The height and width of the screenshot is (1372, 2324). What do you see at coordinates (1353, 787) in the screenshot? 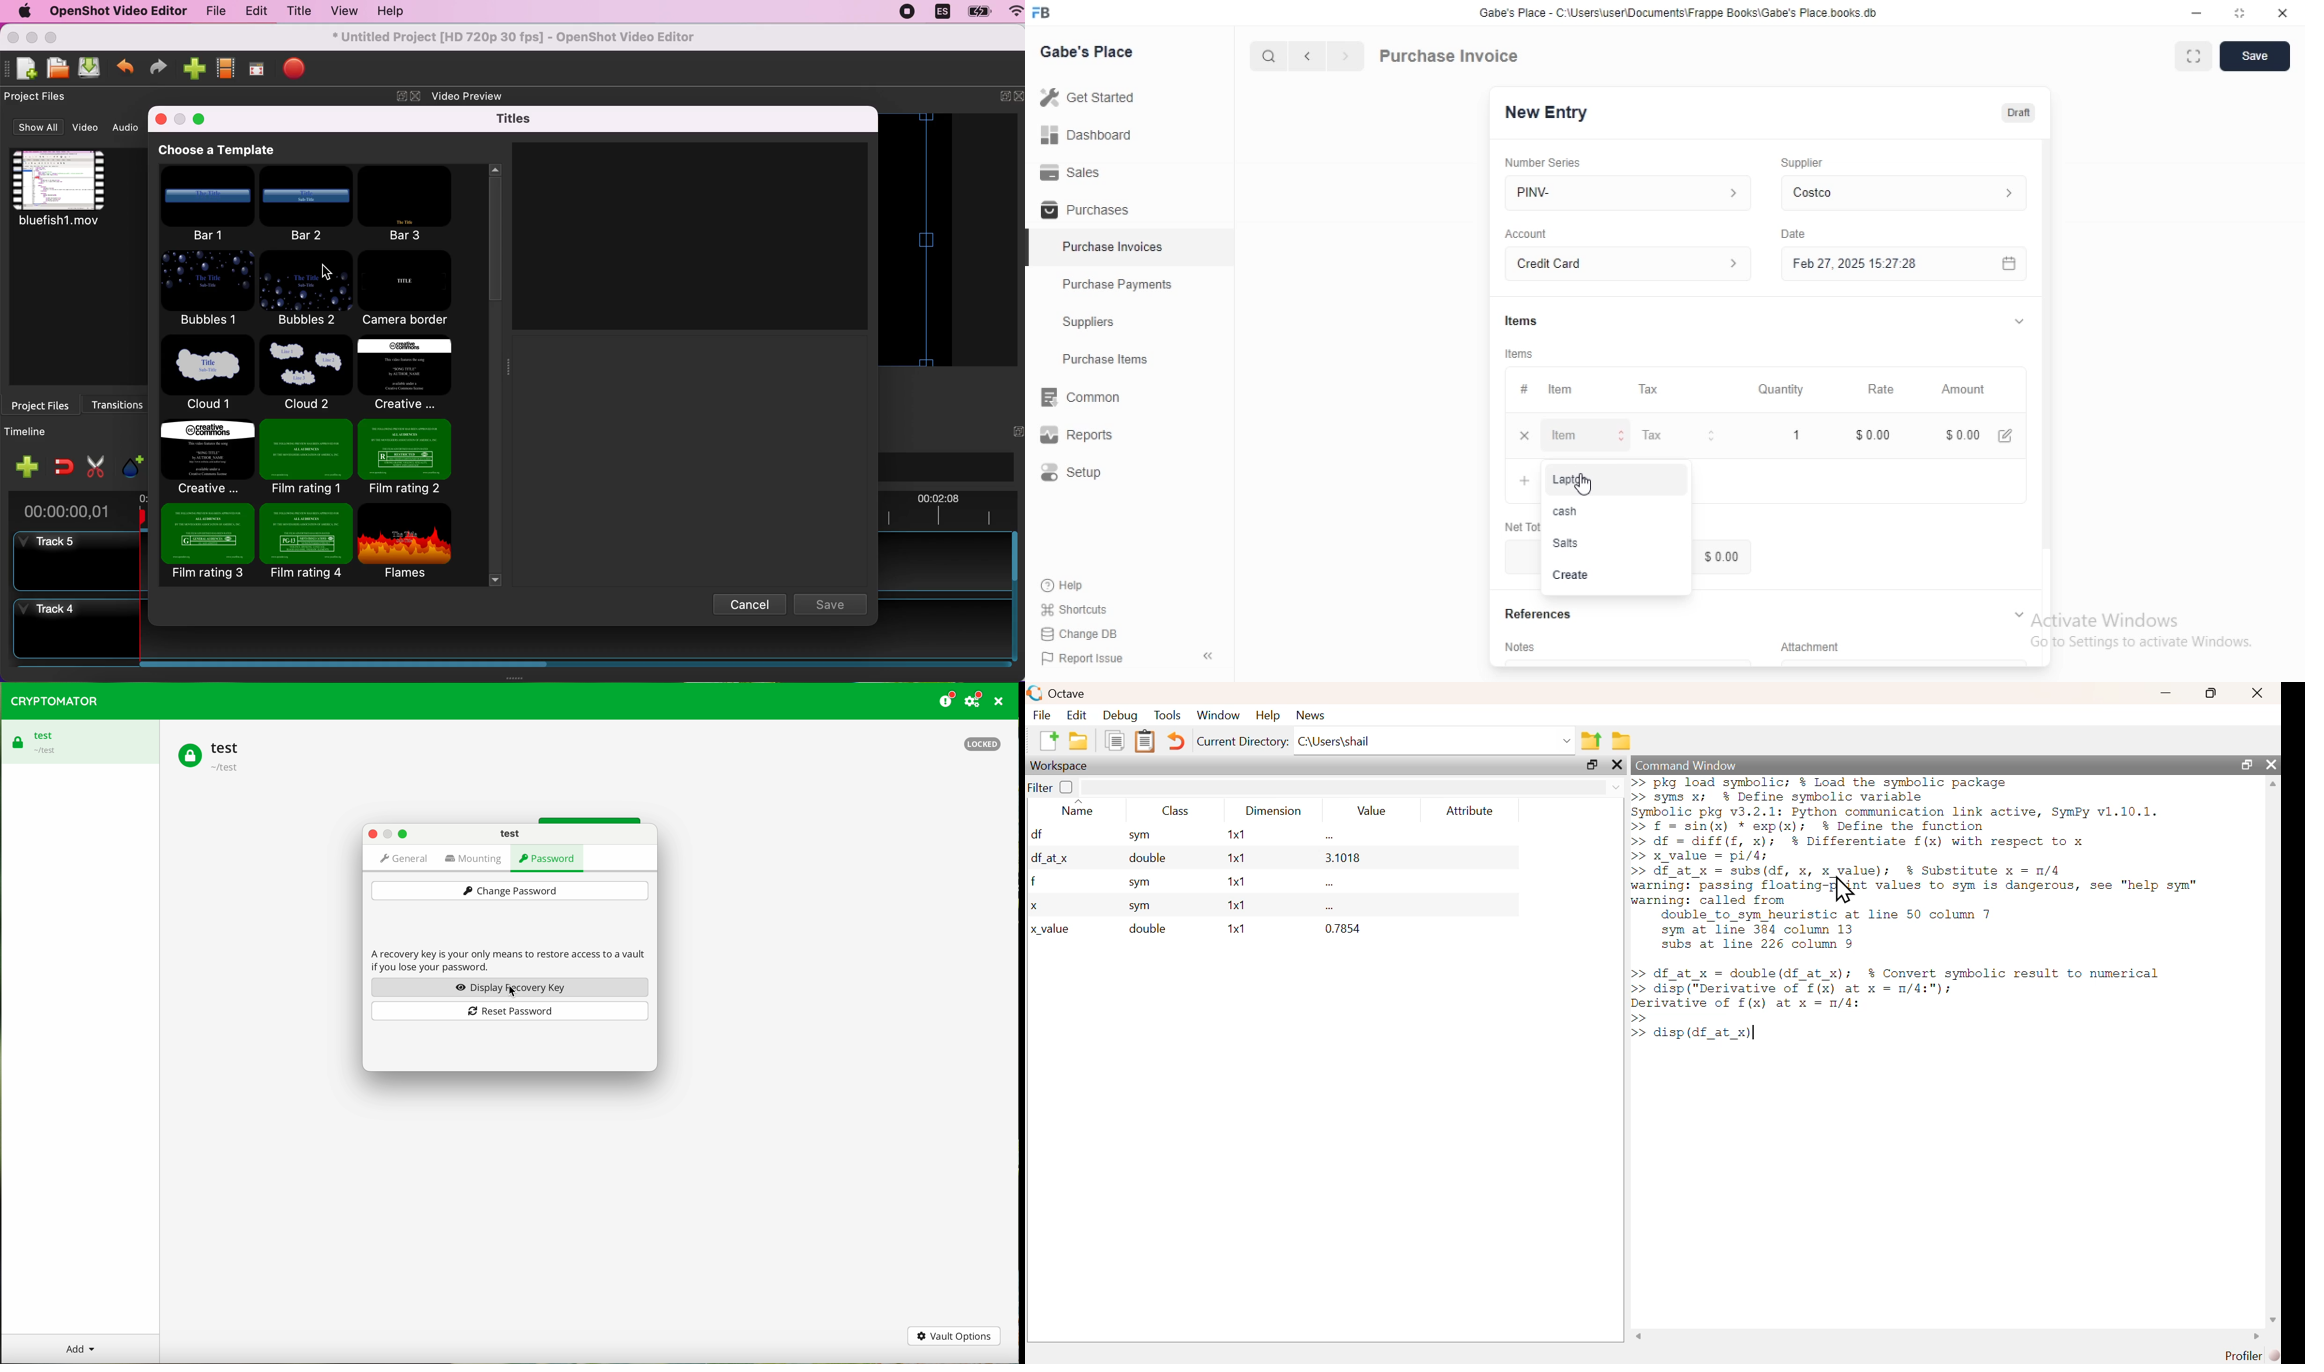
I see `search area` at bounding box center [1353, 787].